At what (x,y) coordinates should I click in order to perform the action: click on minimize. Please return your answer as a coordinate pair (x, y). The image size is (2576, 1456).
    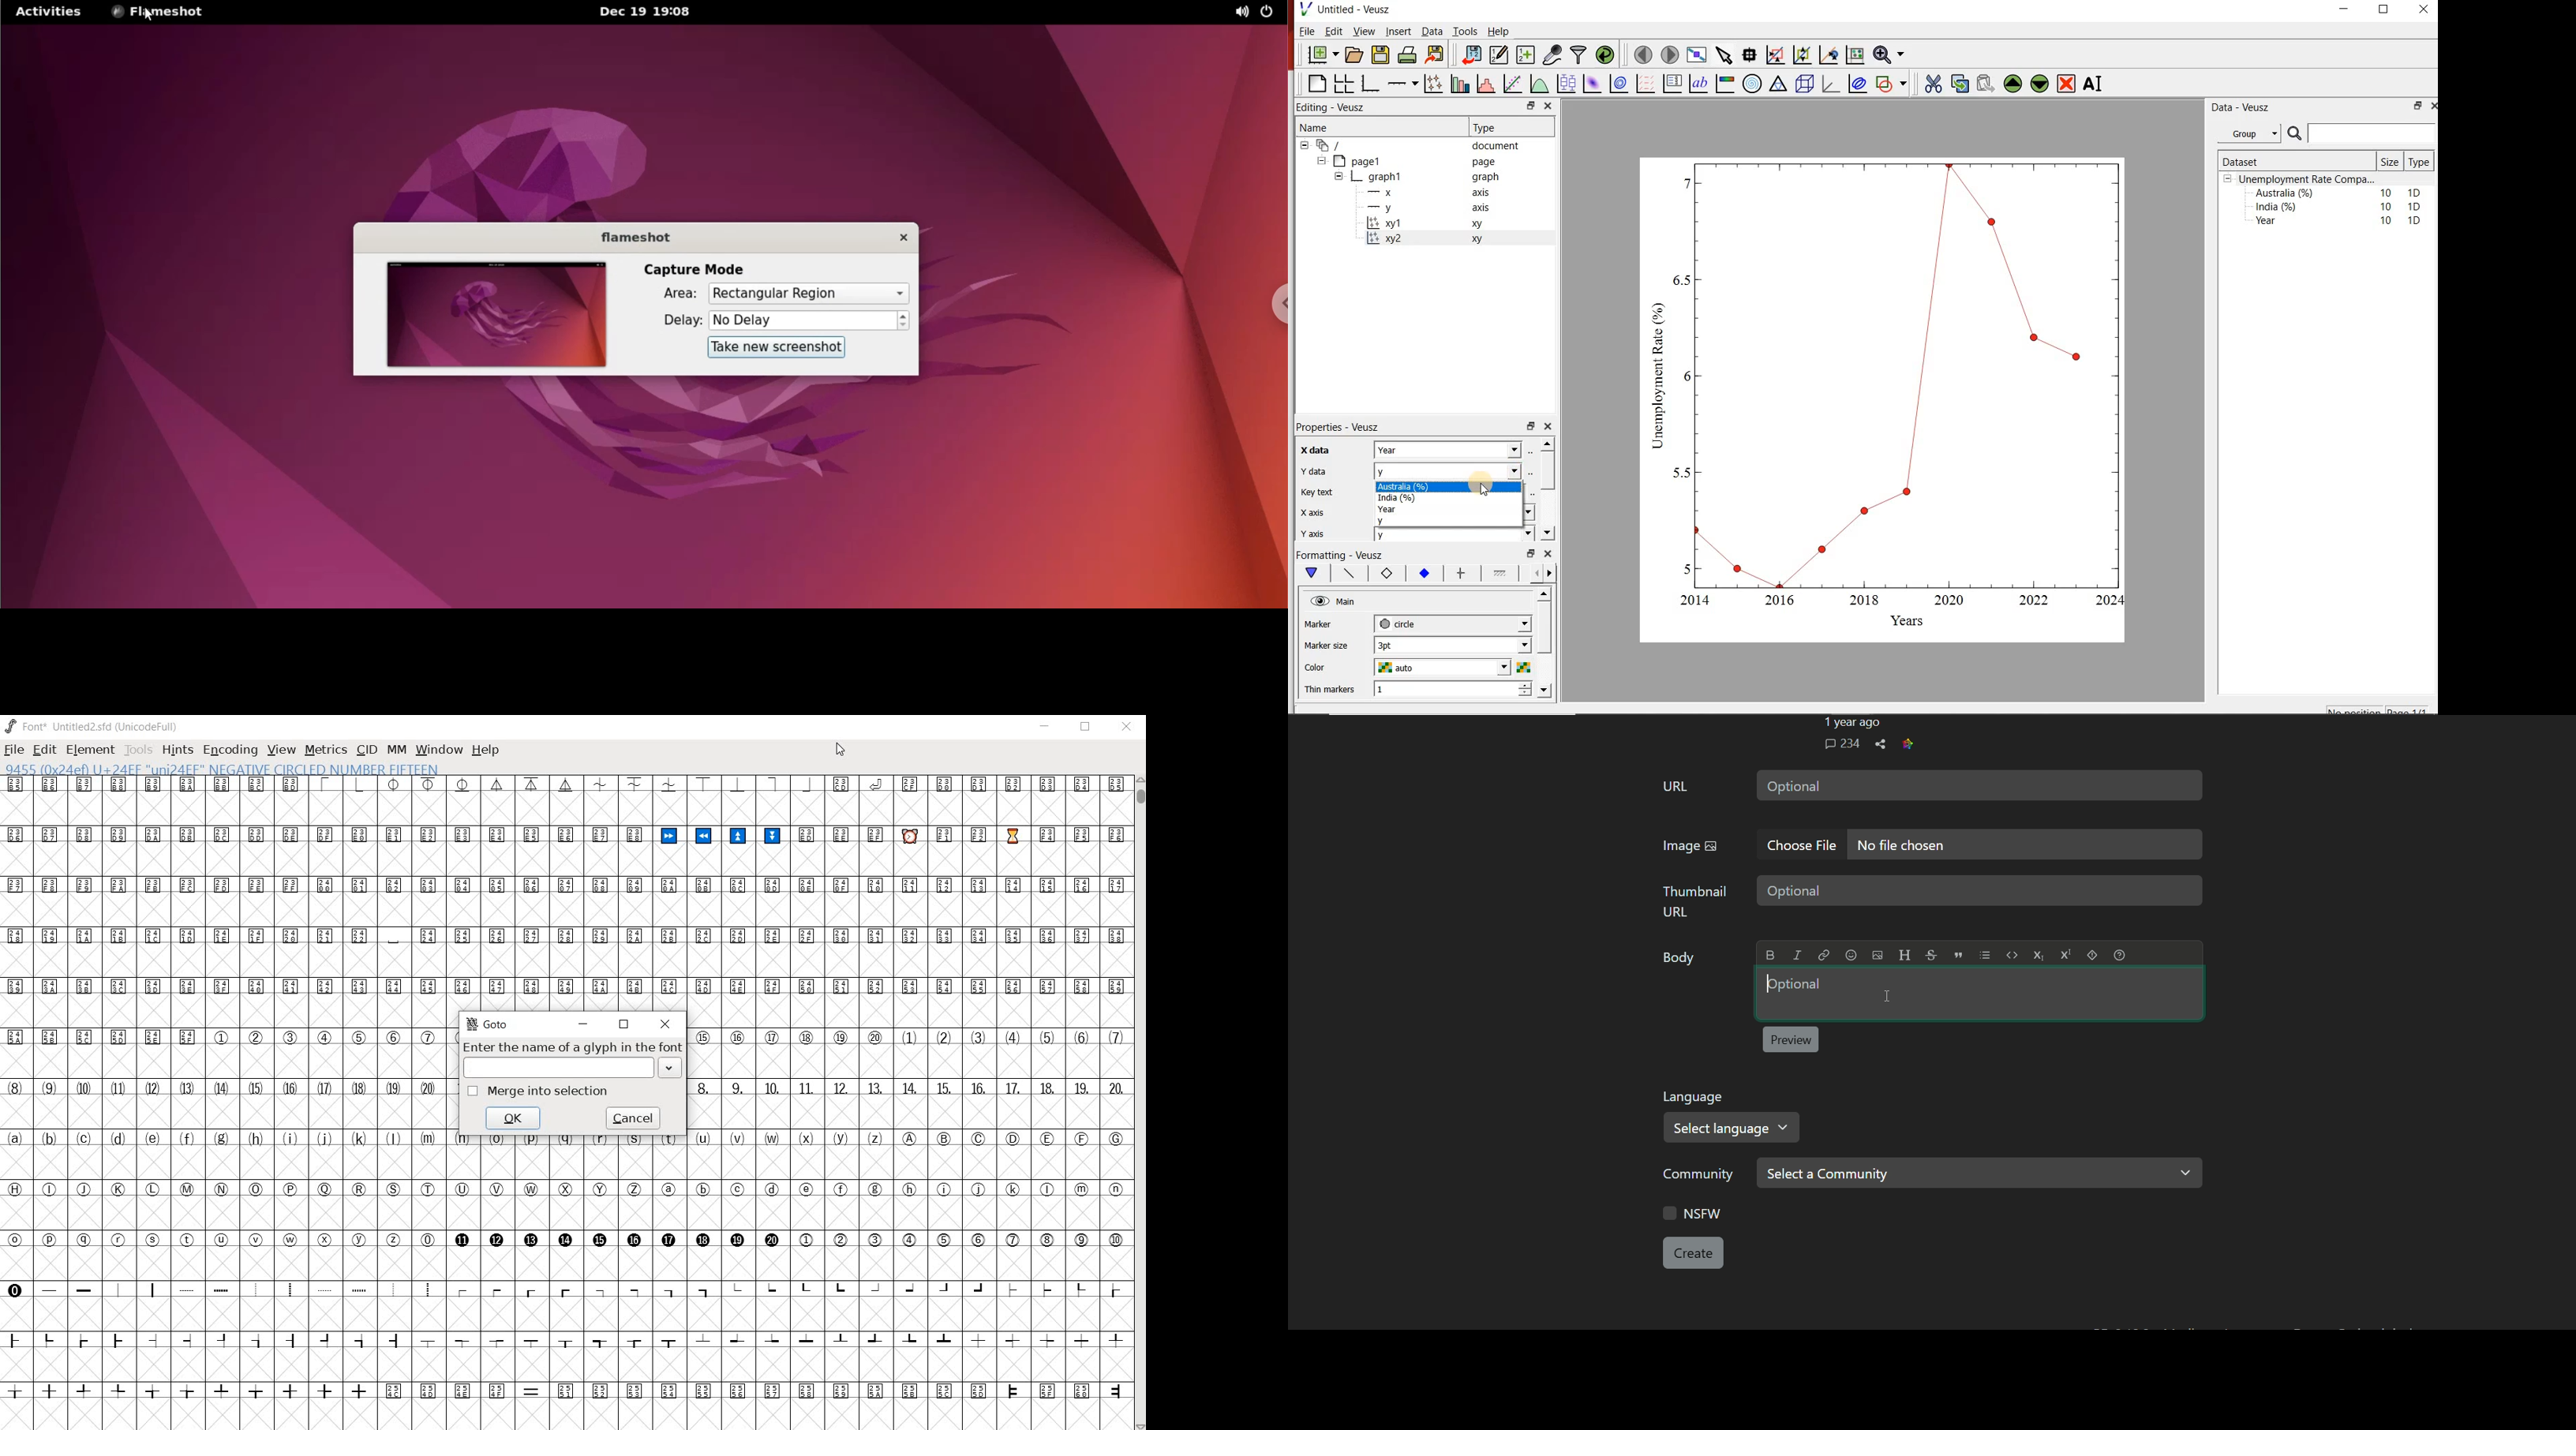
    Looking at the image, I should click on (584, 1023).